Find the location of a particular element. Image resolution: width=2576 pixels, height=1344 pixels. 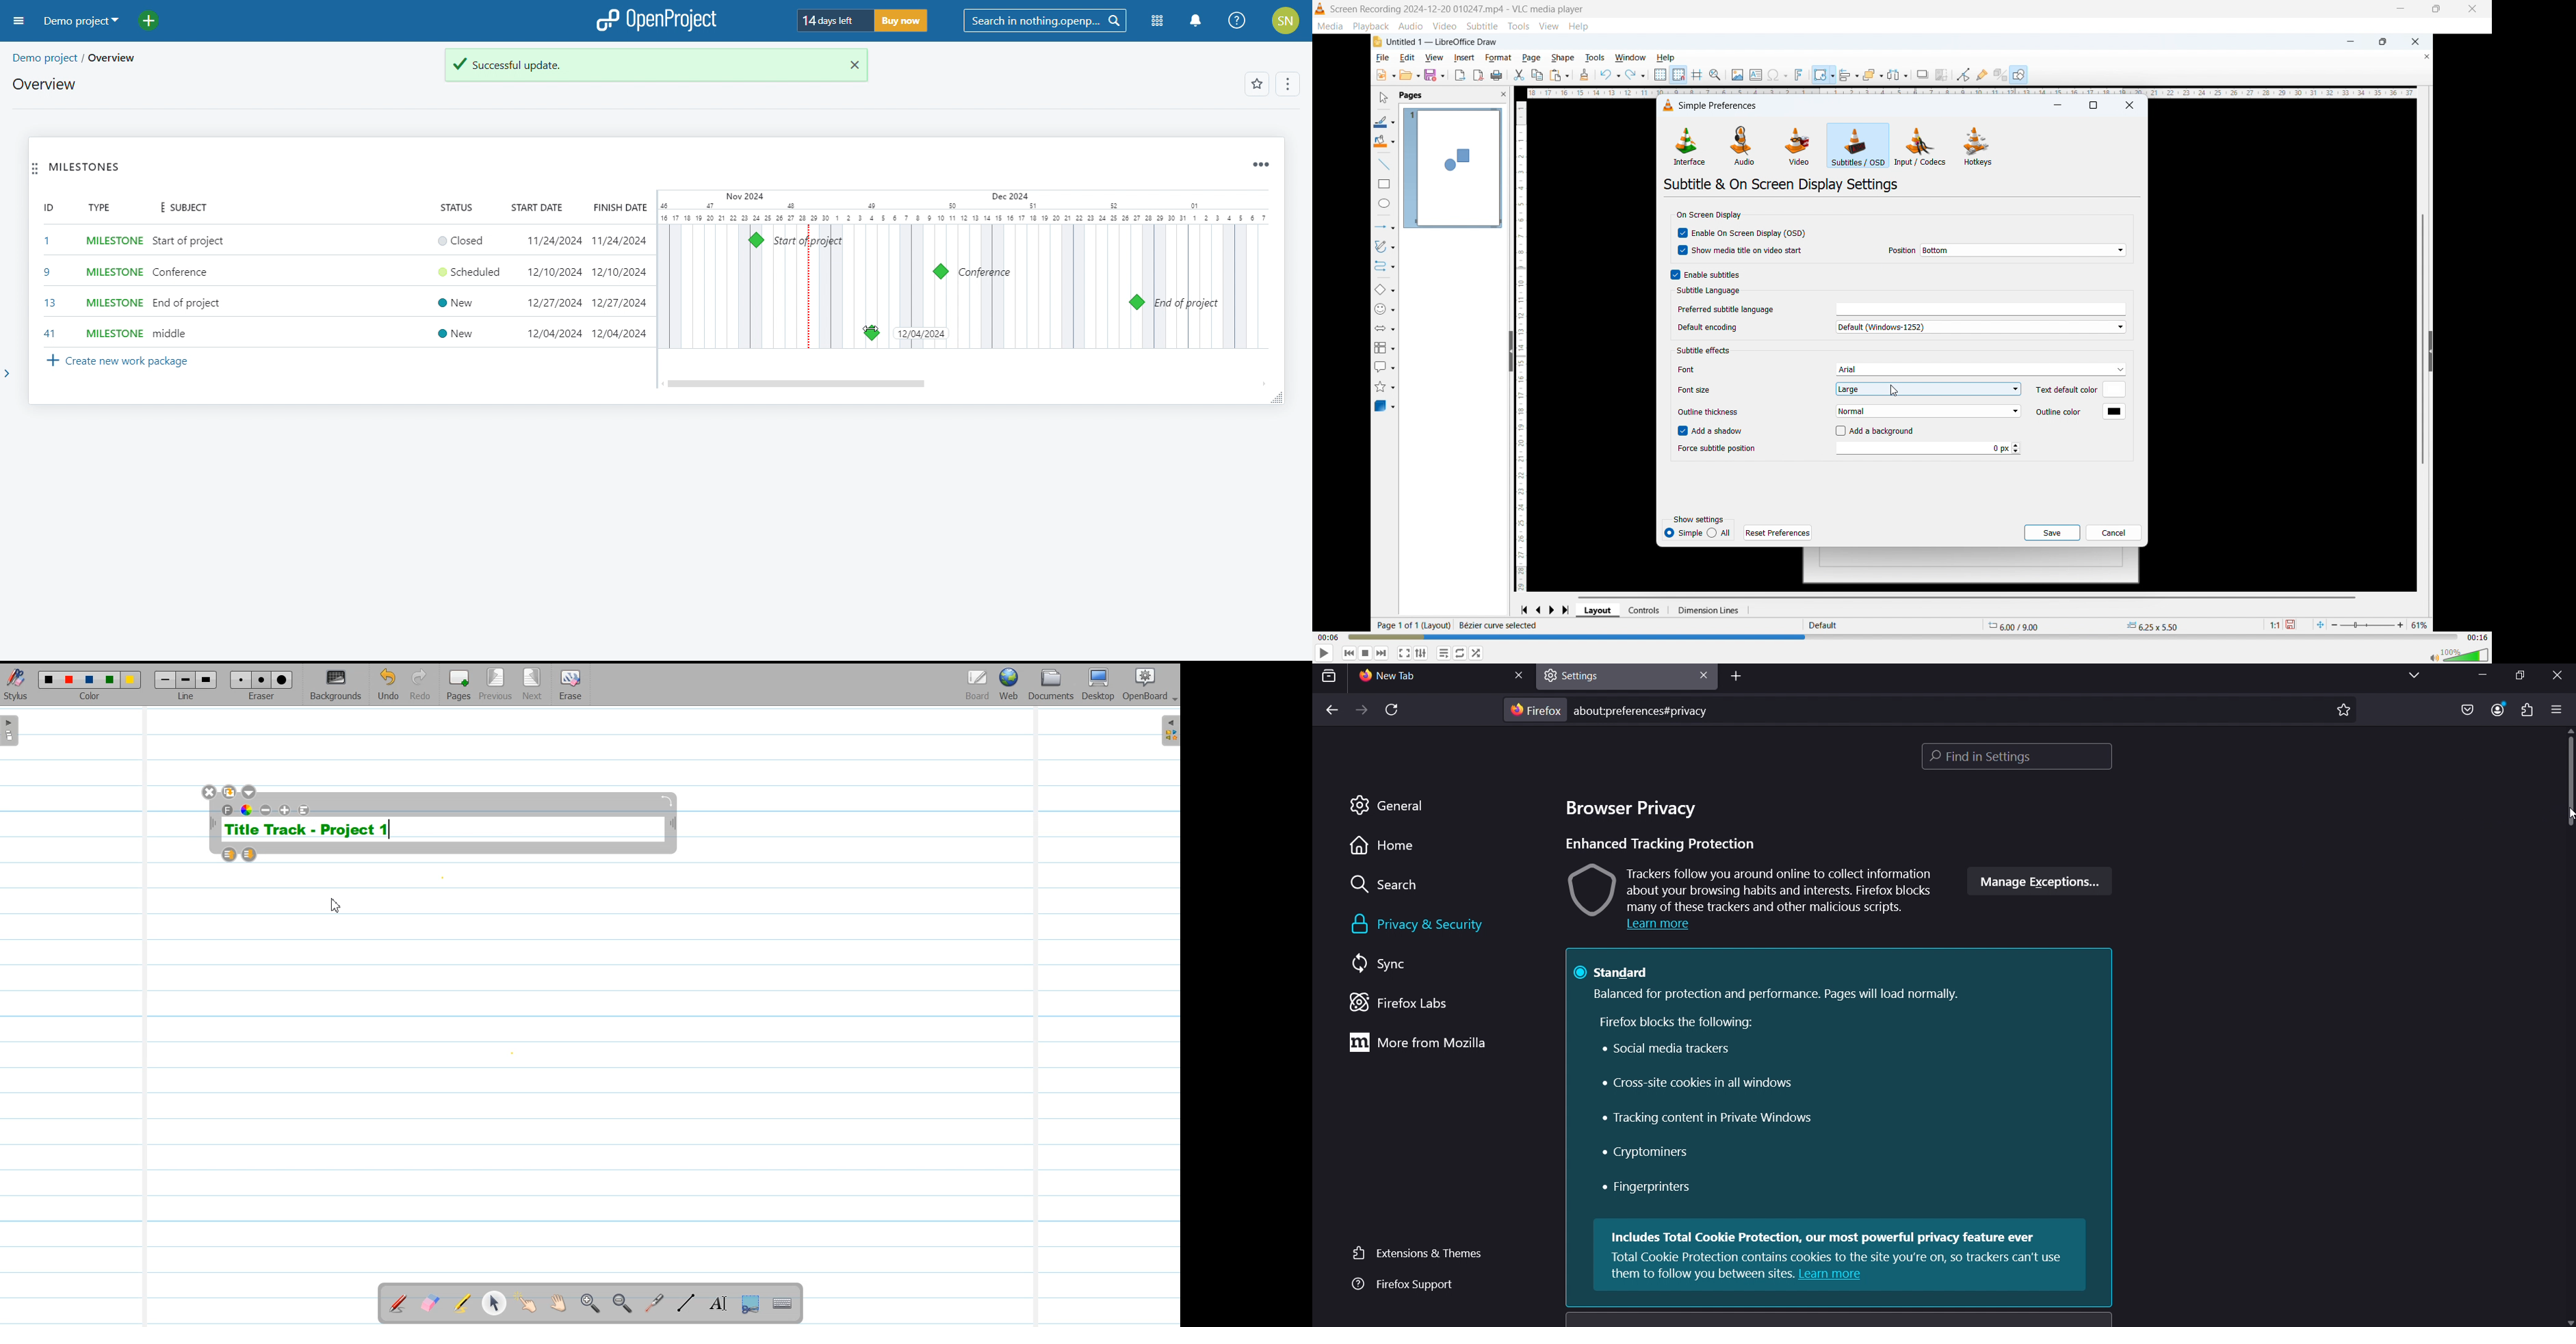

Font size is located at coordinates (1694, 389).